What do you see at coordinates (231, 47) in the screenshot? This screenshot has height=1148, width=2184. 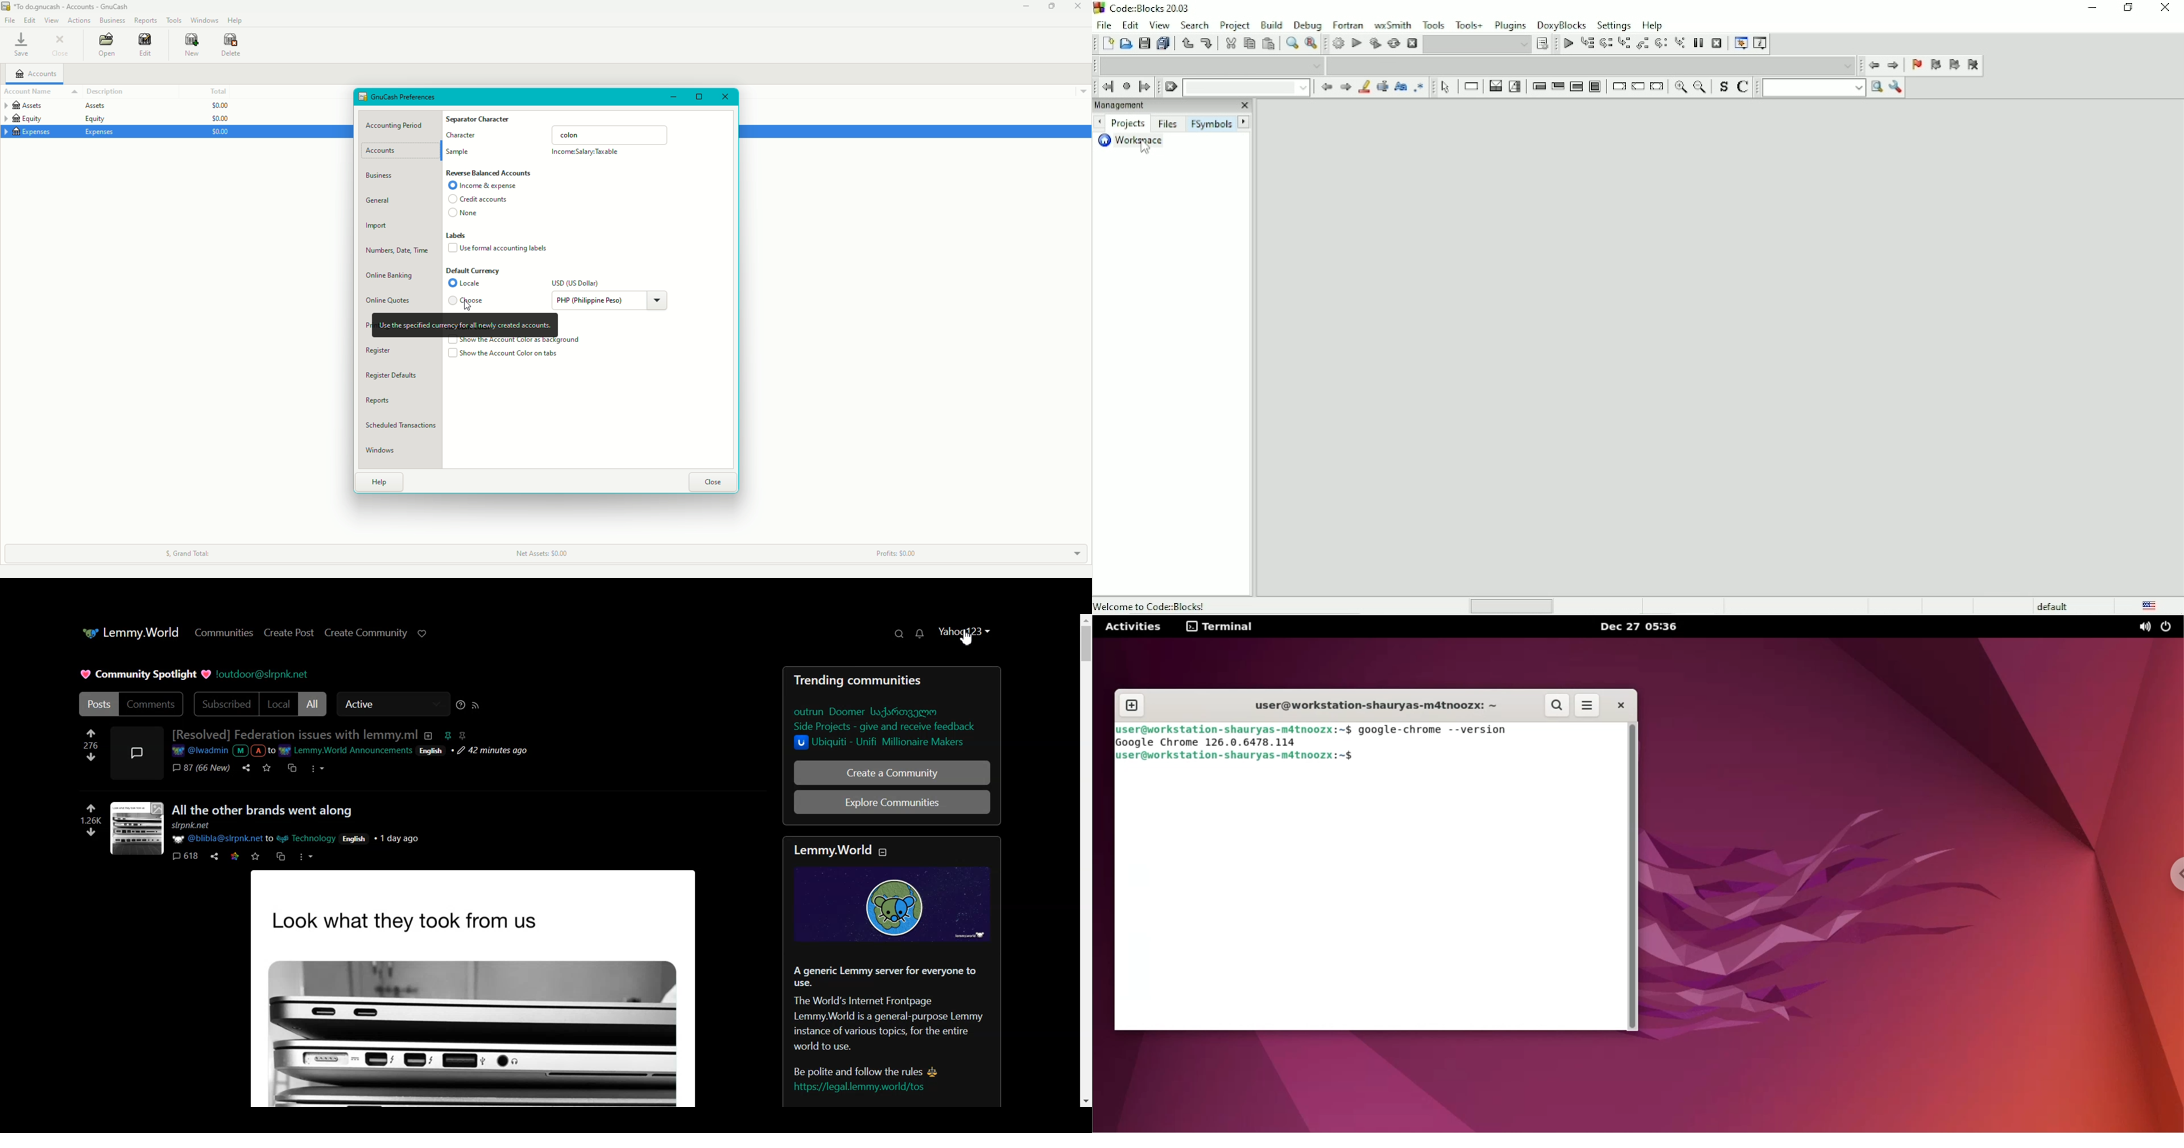 I see `Delete` at bounding box center [231, 47].